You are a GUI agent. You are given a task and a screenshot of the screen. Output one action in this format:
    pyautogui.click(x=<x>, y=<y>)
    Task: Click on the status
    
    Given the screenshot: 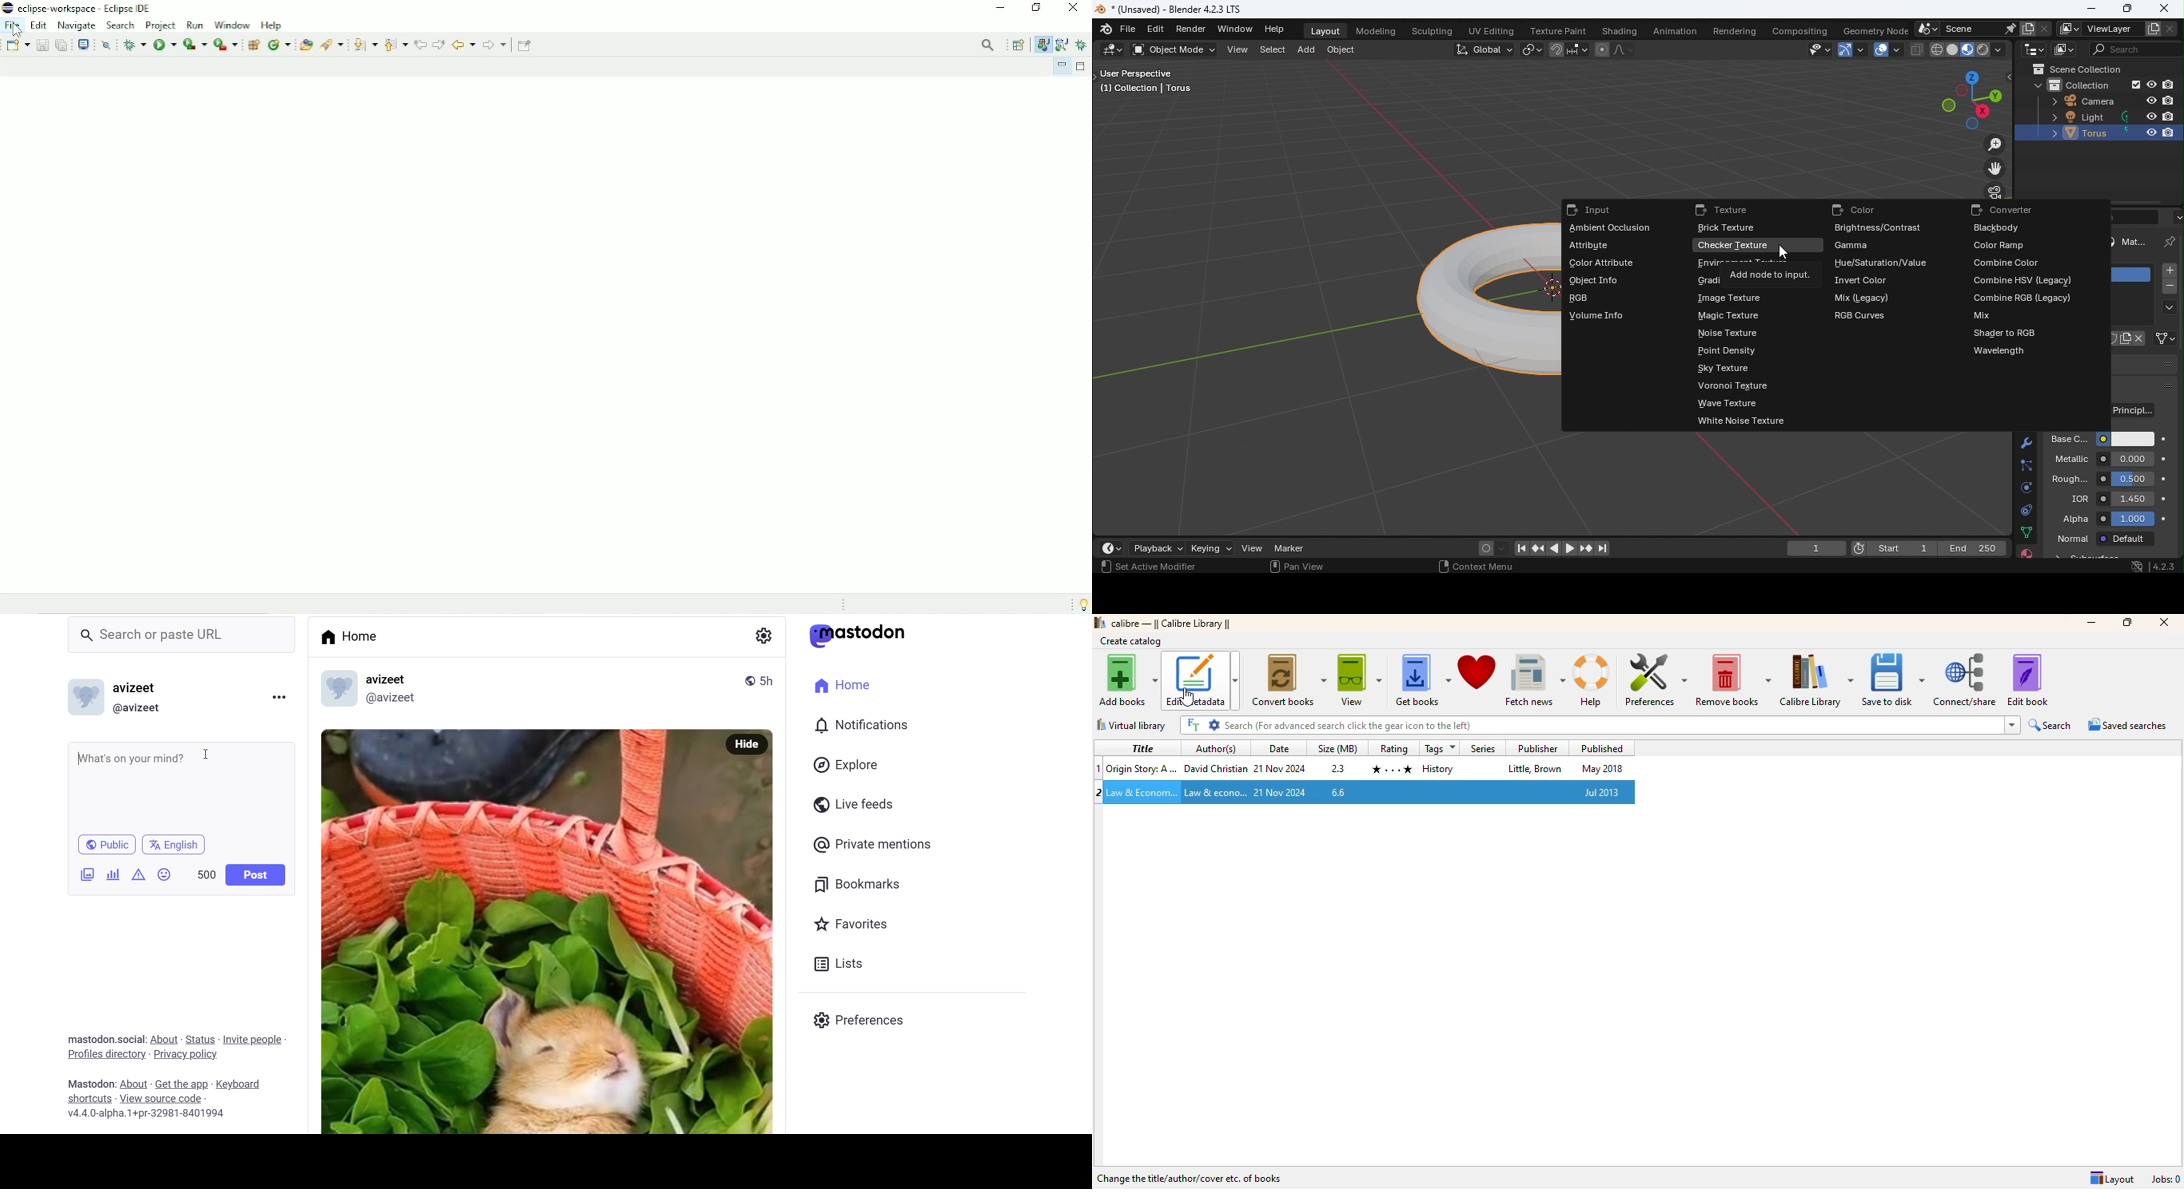 What is the action you would take?
    pyautogui.click(x=199, y=1039)
    